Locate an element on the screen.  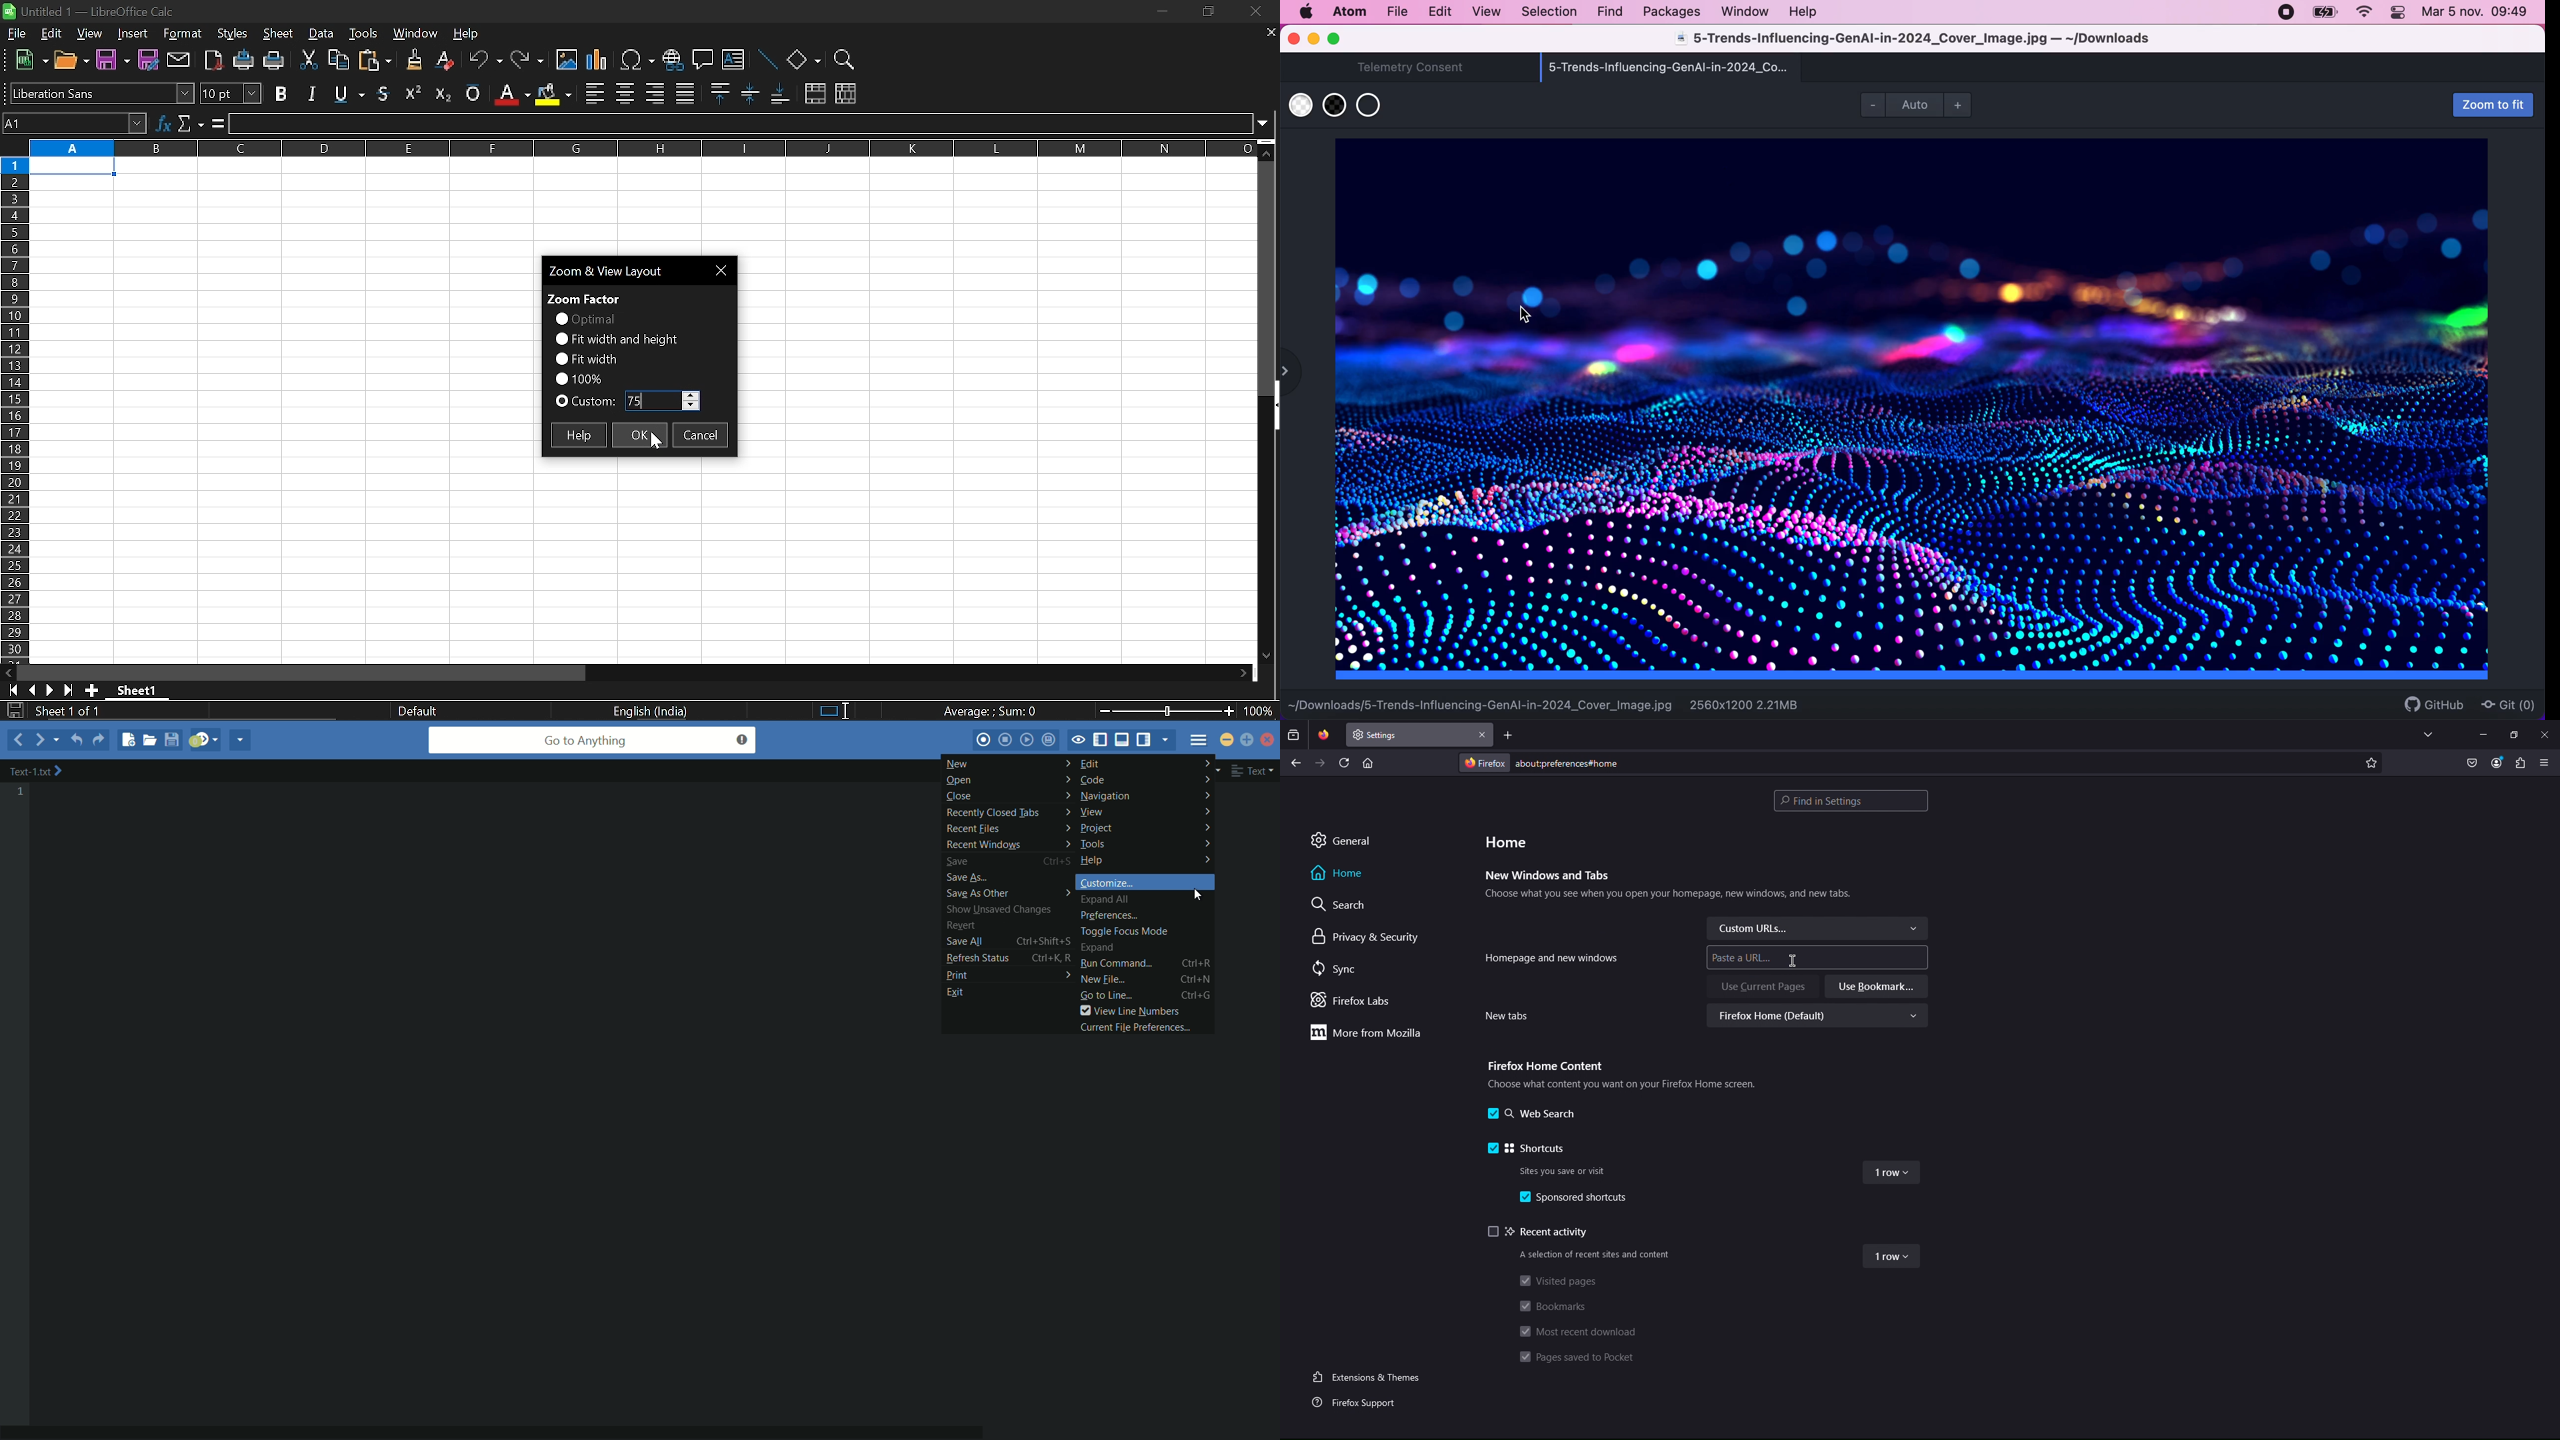
clone formatting is located at coordinates (410, 59).